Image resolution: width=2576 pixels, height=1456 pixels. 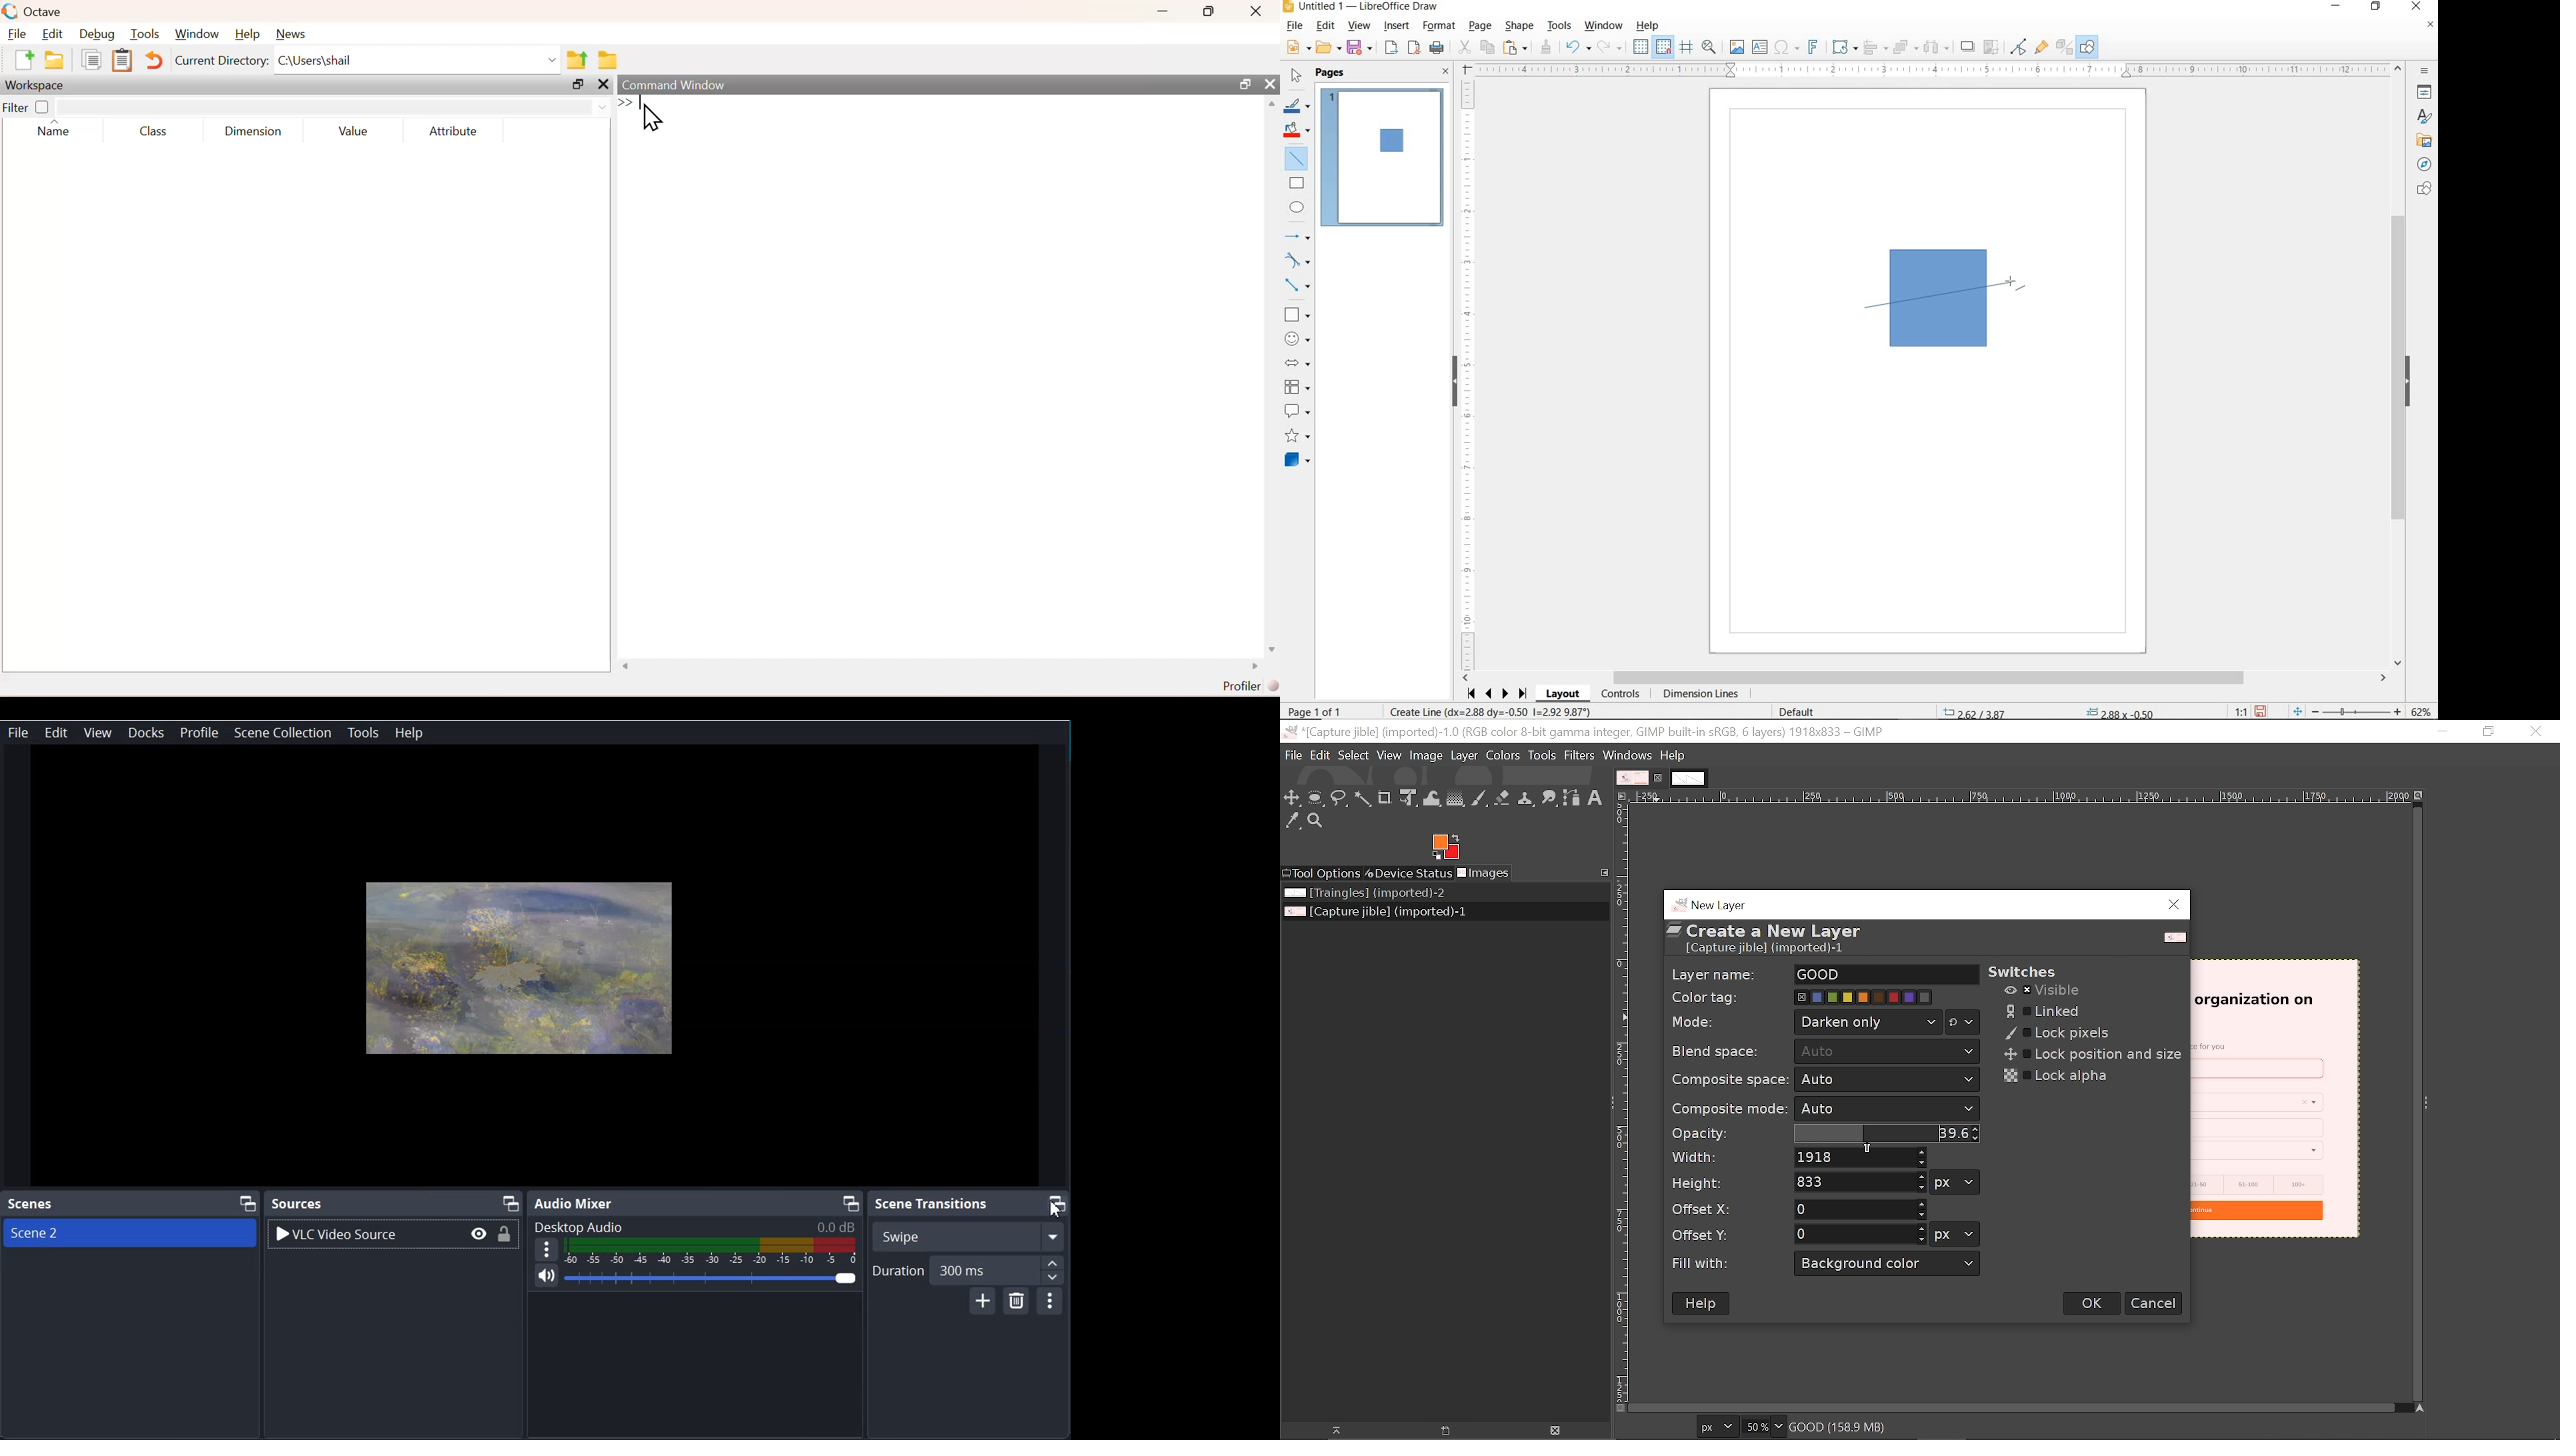 What do you see at coordinates (1359, 26) in the screenshot?
I see `VIEW` at bounding box center [1359, 26].